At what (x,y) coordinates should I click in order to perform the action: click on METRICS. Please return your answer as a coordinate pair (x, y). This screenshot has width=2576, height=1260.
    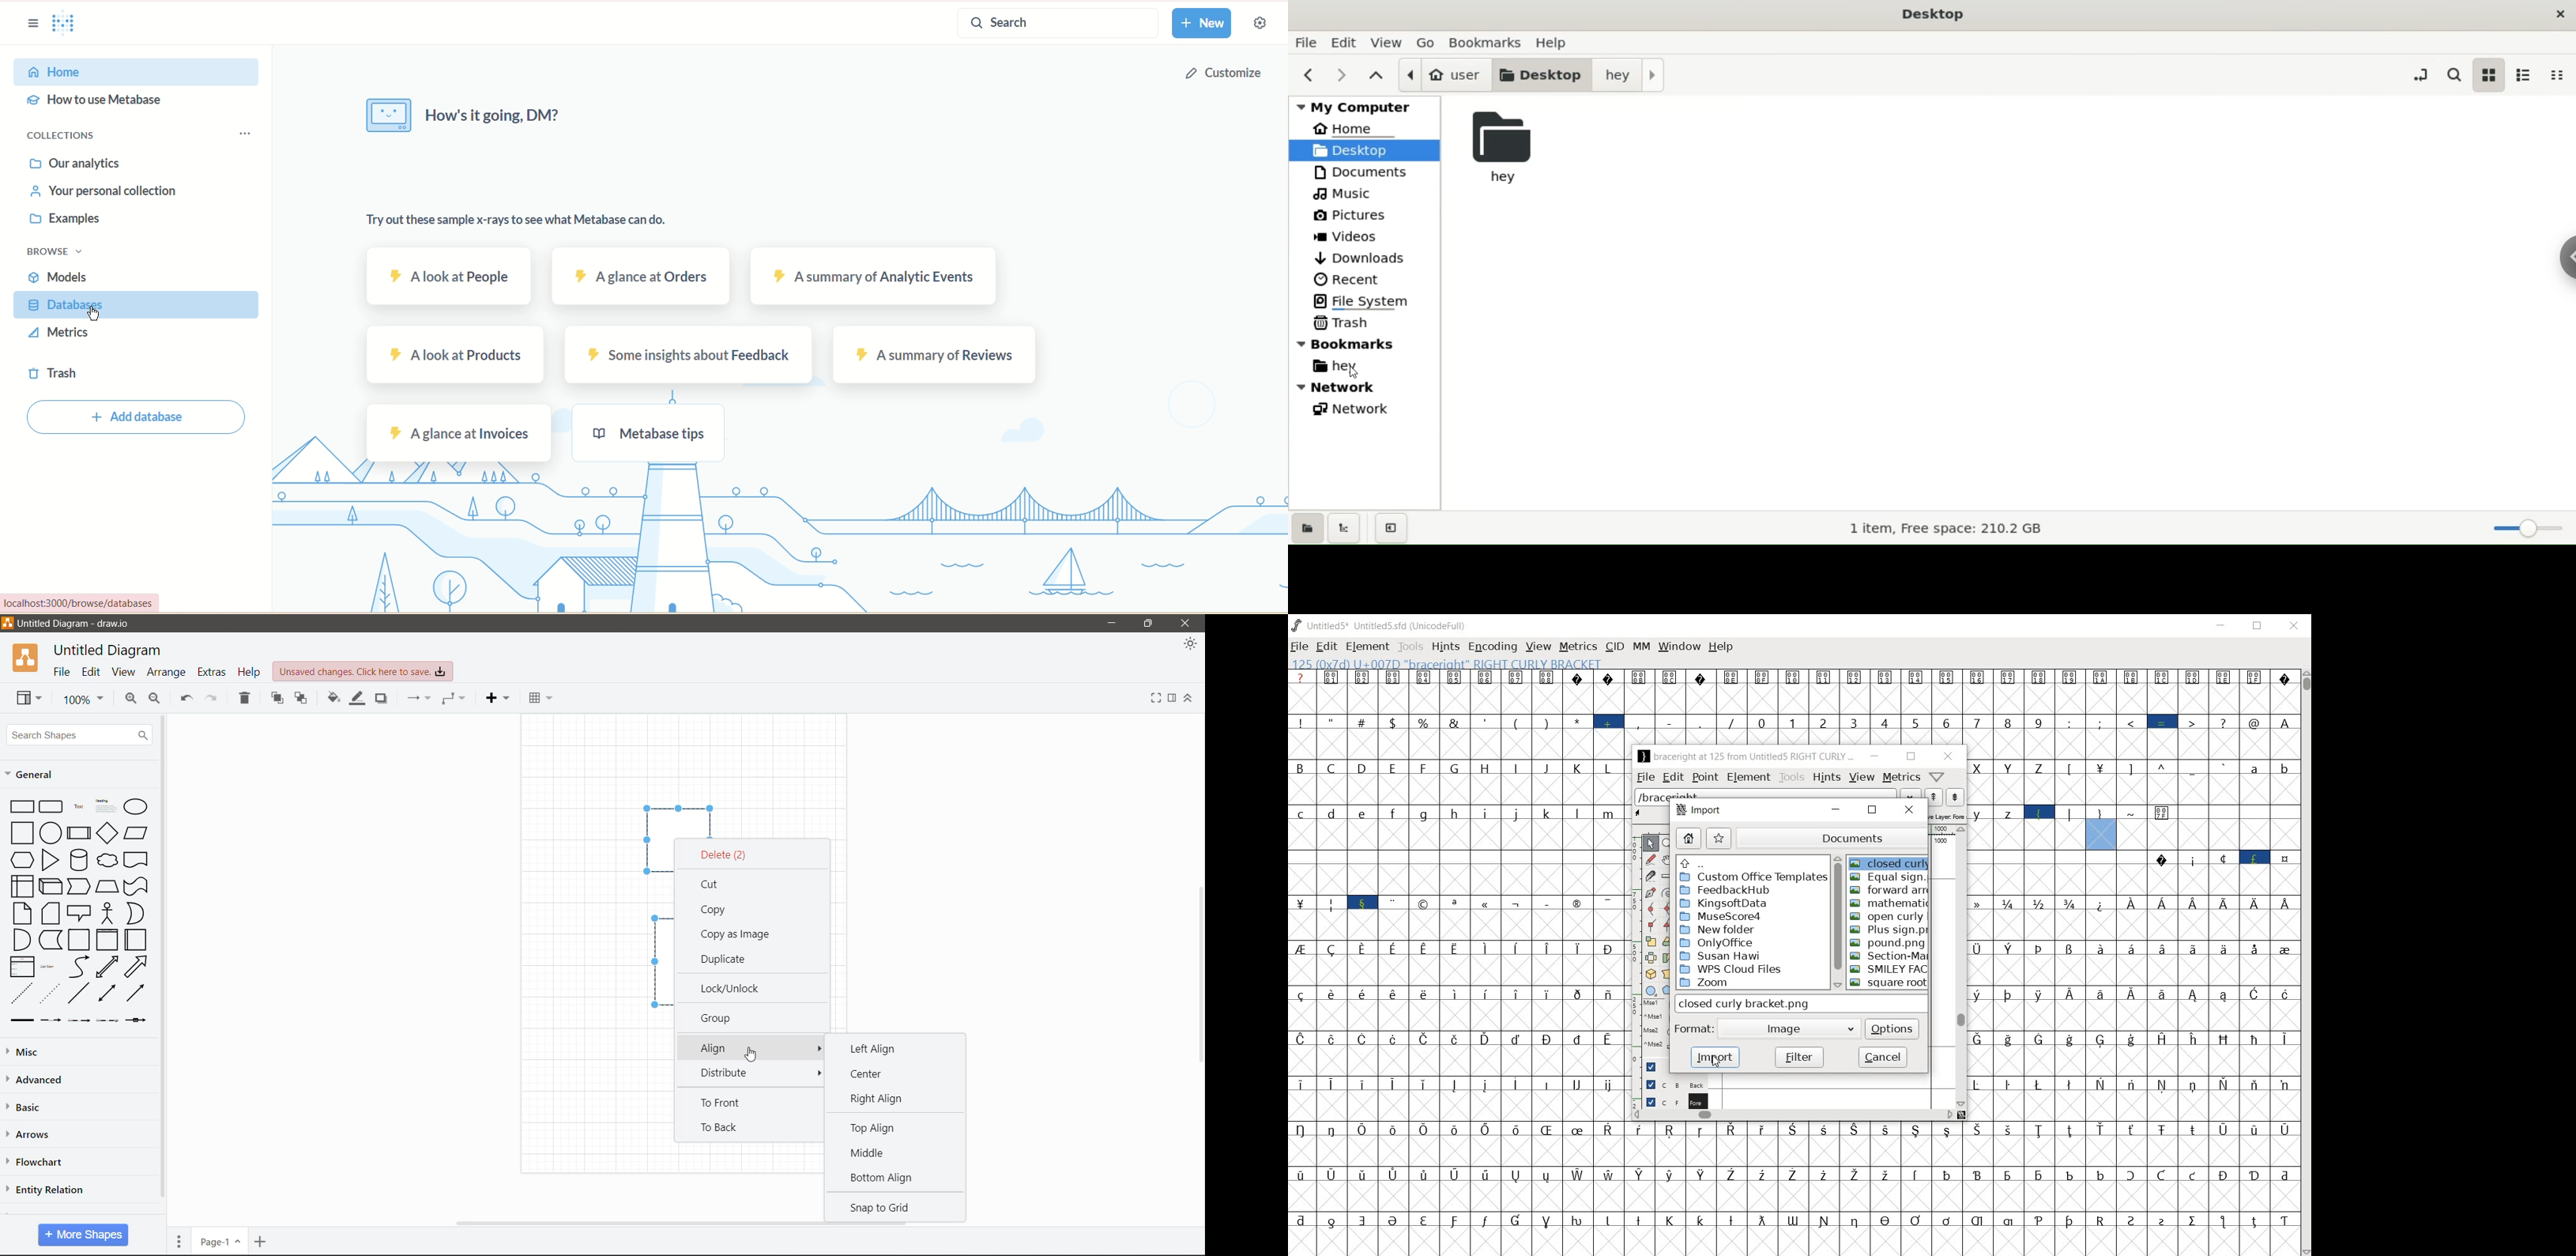
    Looking at the image, I should click on (1577, 647).